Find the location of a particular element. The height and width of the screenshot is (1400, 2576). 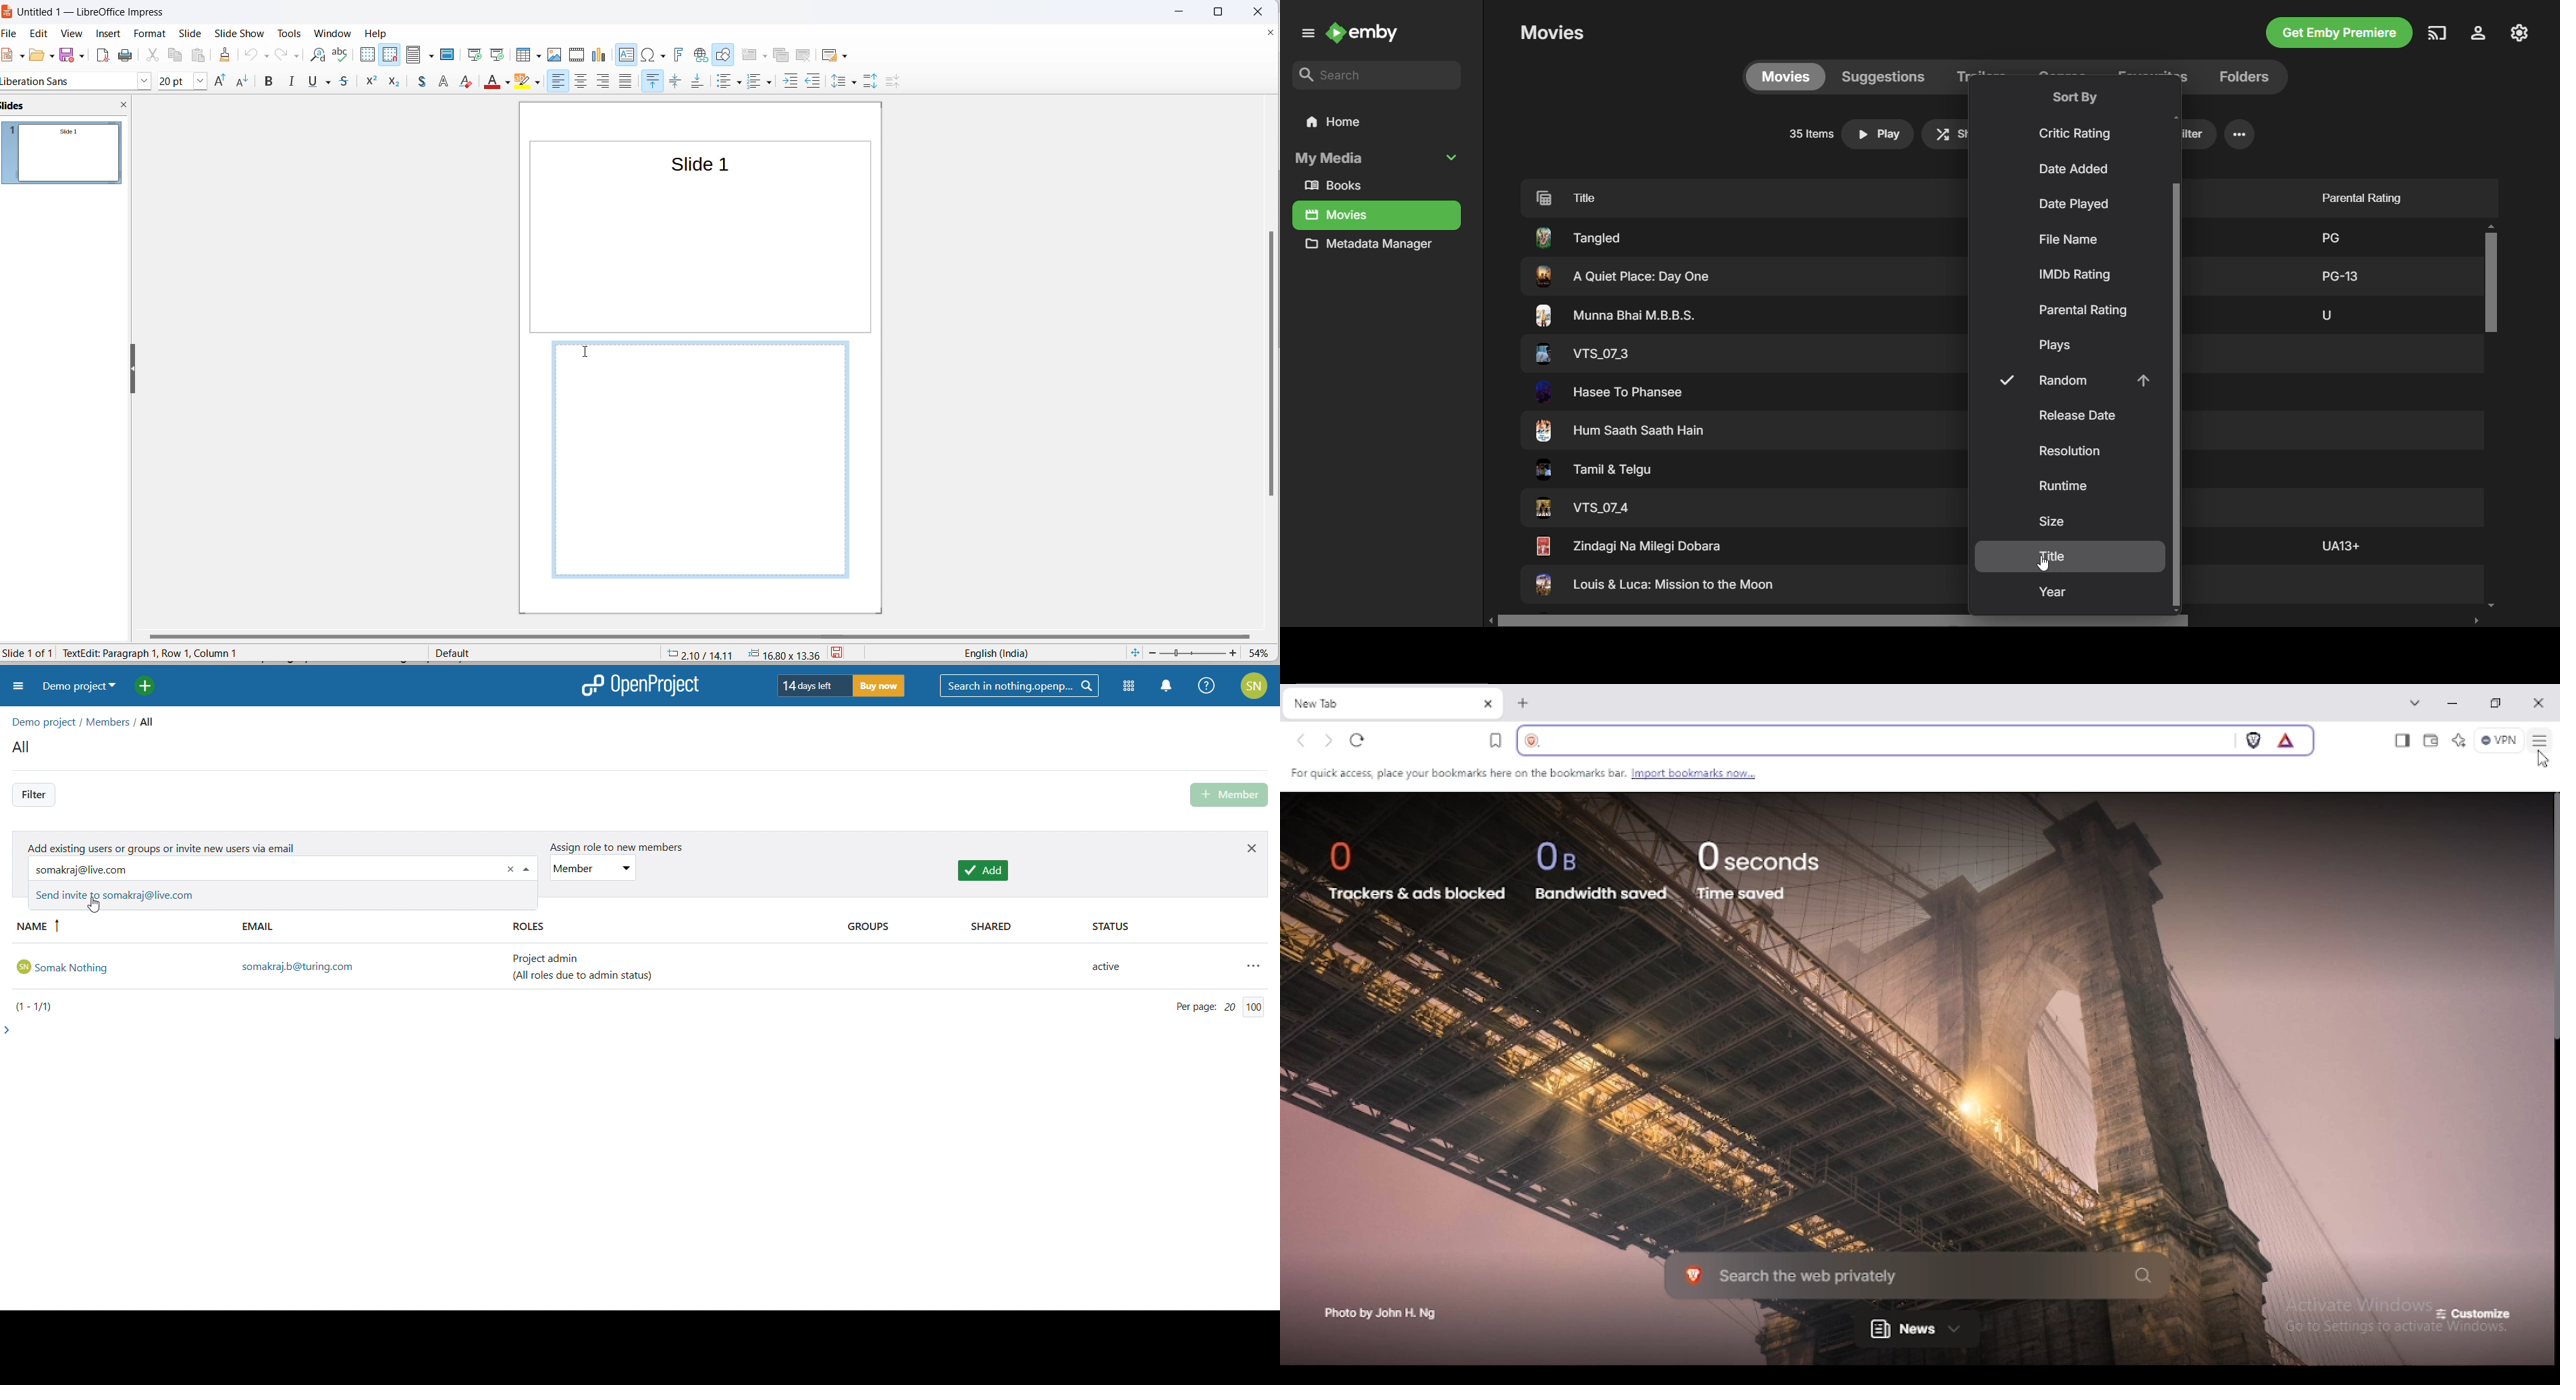

copy is located at coordinates (176, 55).